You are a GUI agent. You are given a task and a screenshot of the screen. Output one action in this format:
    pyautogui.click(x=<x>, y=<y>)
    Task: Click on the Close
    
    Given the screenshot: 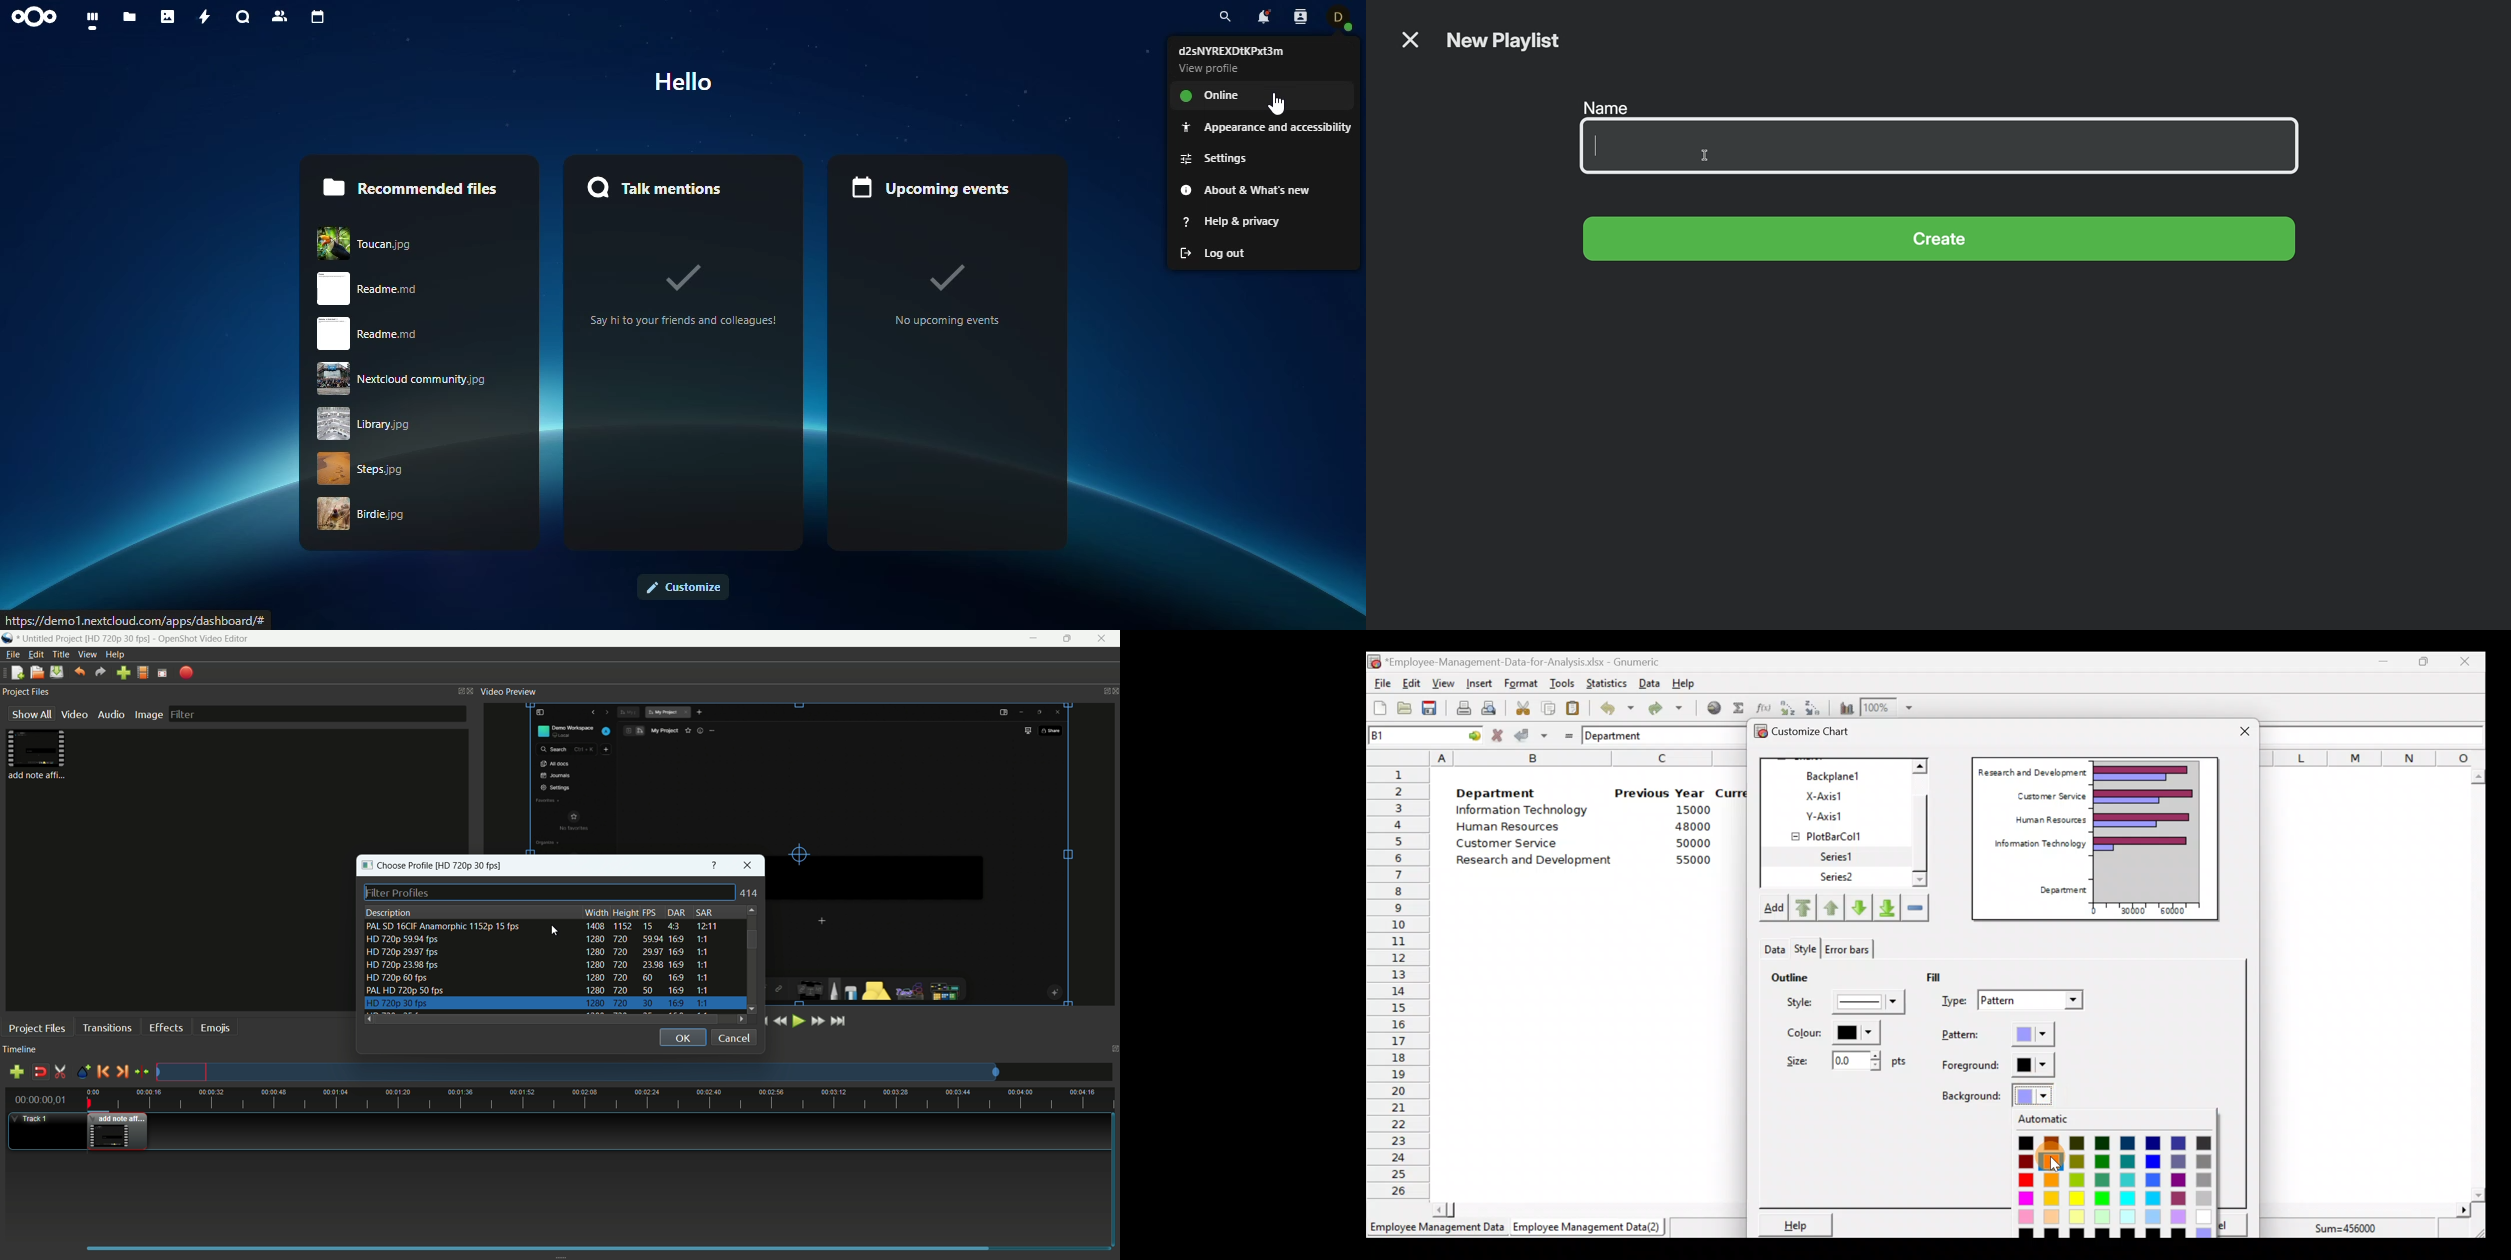 What is the action you would take?
    pyautogui.click(x=2244, y=733)
    